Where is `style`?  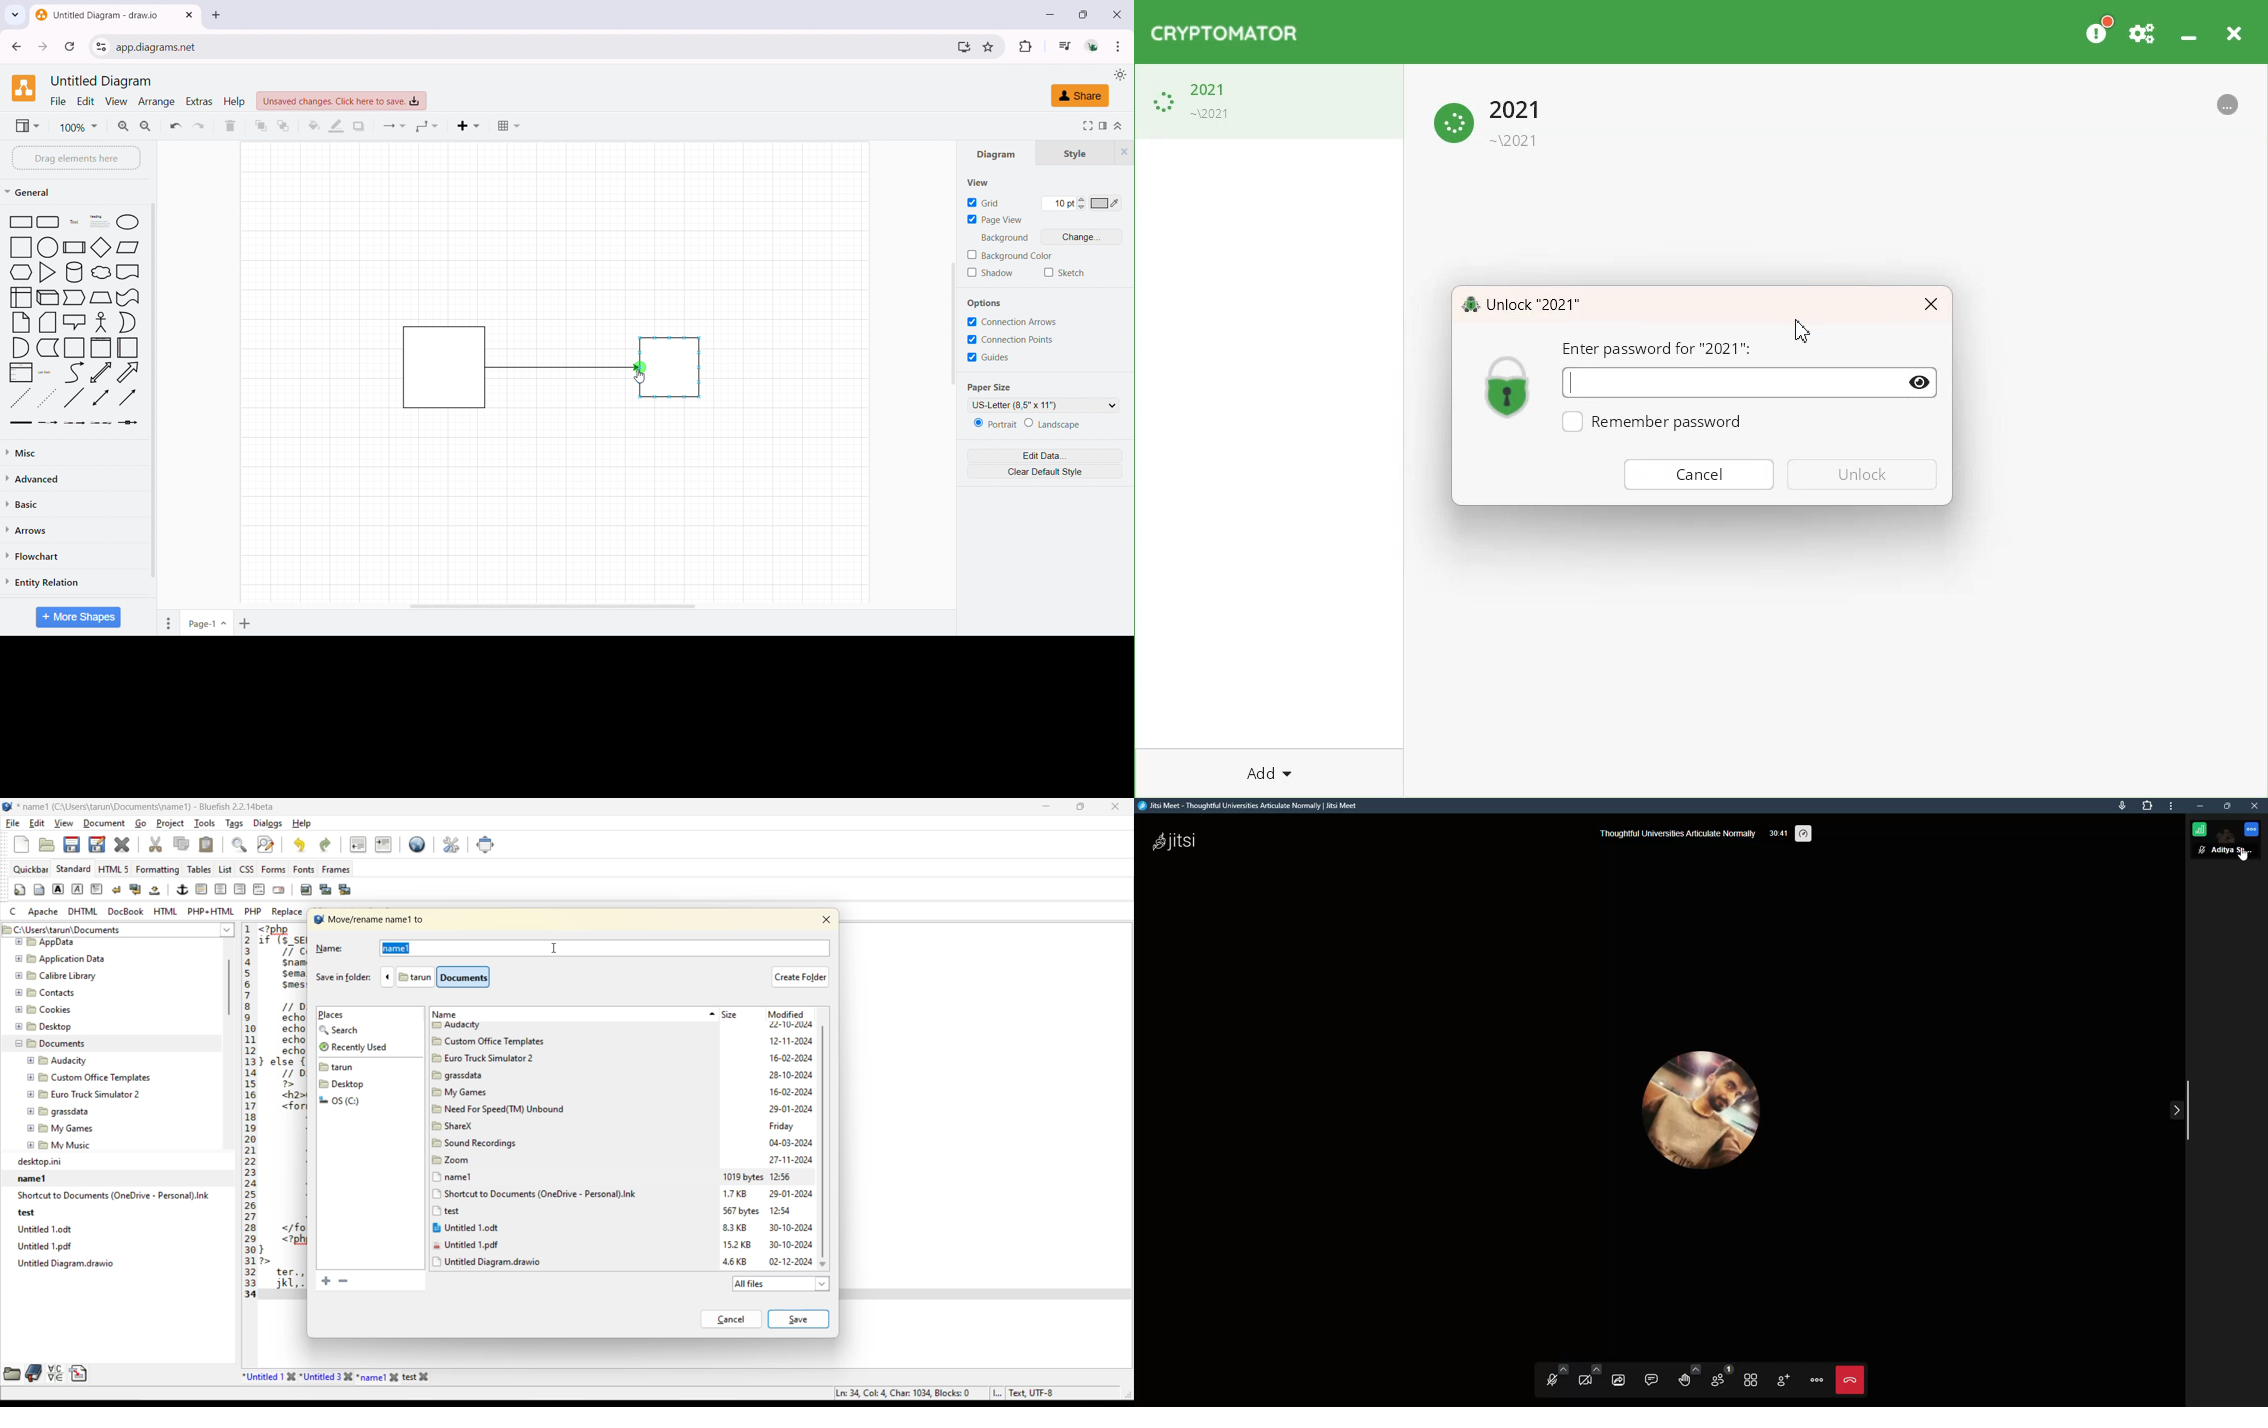 style is located at coordinates (1075, 154).